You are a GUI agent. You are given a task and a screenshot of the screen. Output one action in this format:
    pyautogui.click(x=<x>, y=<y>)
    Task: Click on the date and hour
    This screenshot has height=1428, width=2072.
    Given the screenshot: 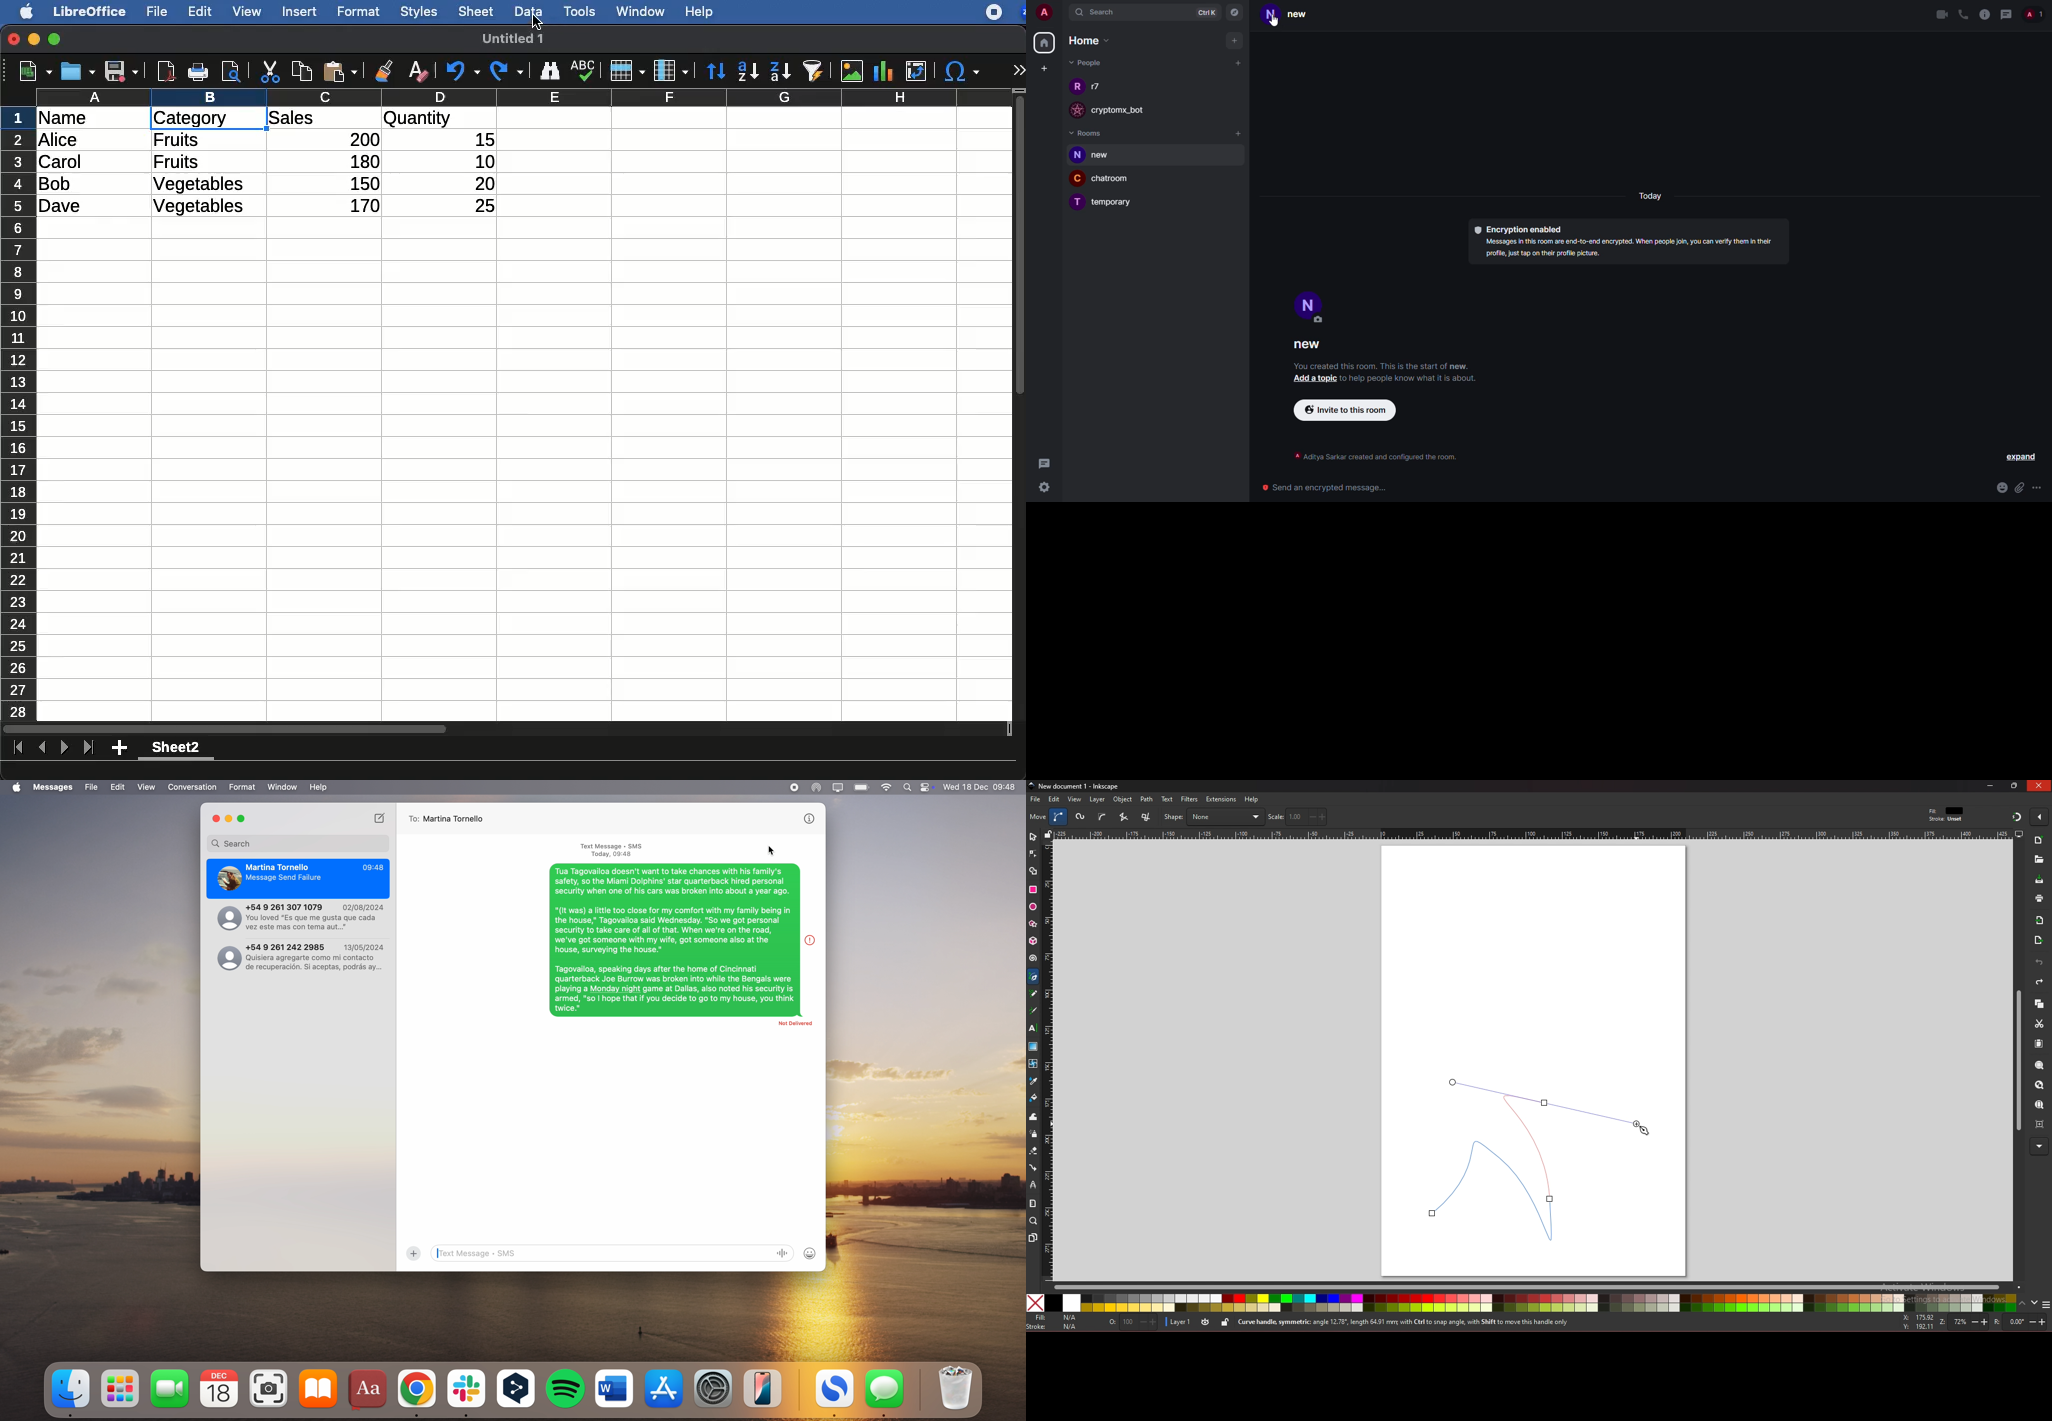 What is the action you would take?
    pyautogui.click(x=981, y=787)
    